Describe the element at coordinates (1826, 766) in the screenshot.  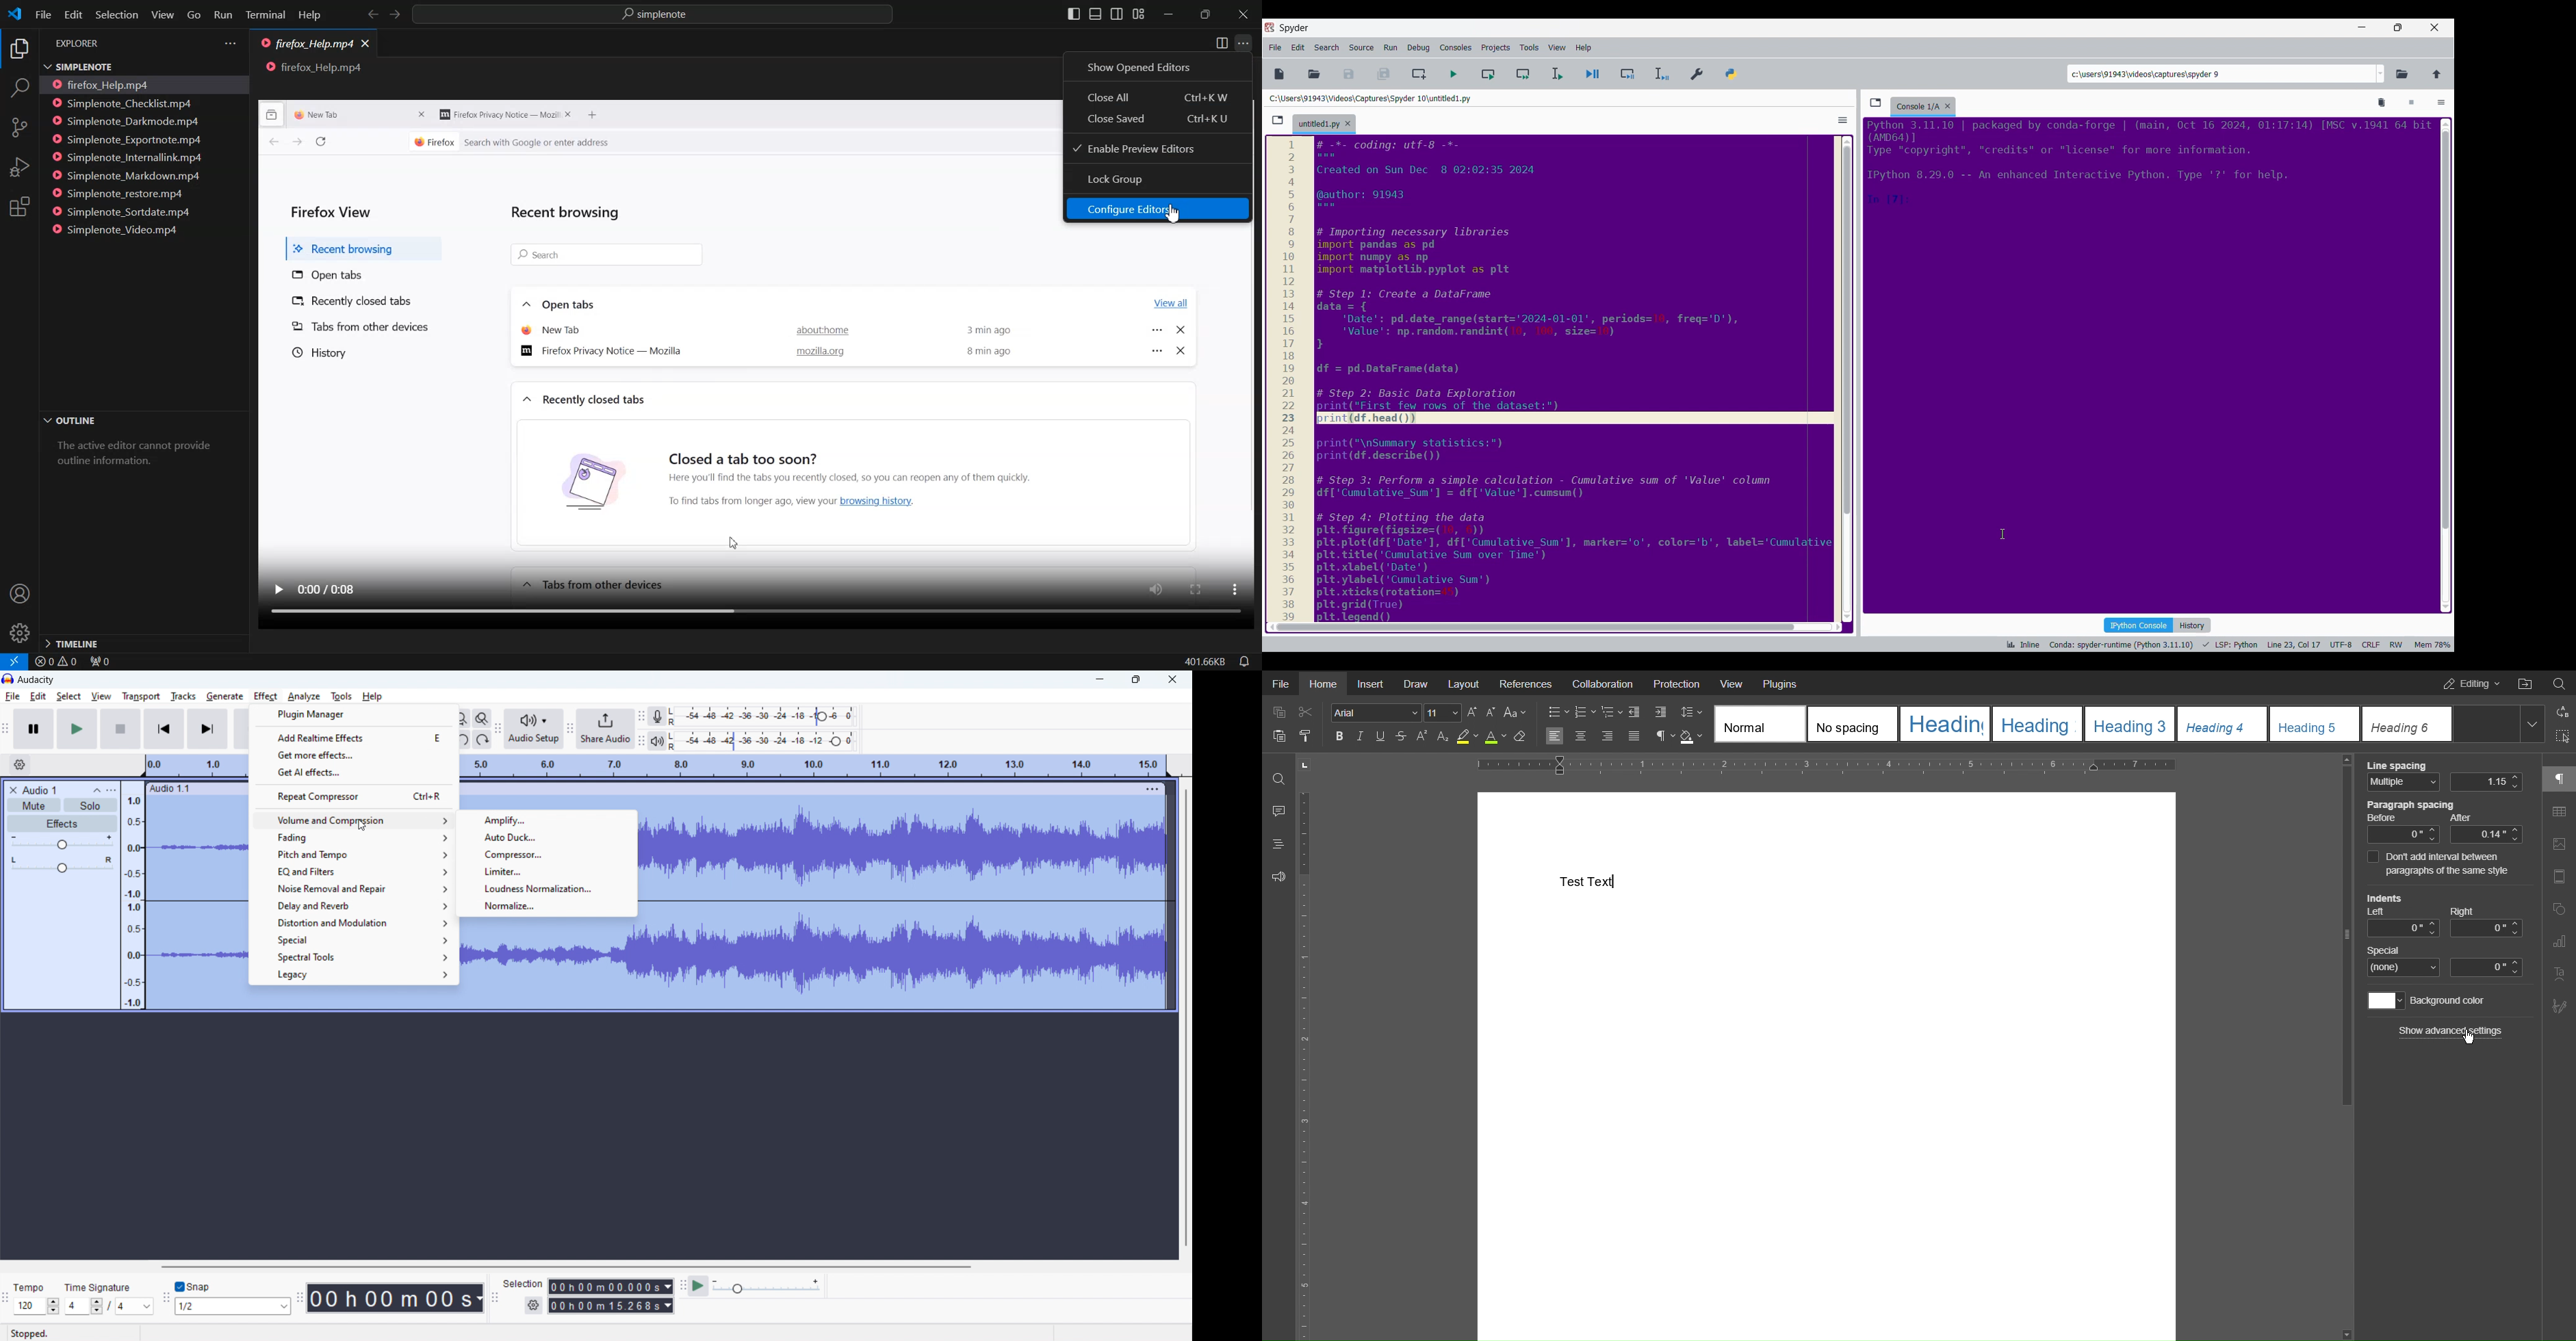
I see `Horizontal Ruler` at that location.